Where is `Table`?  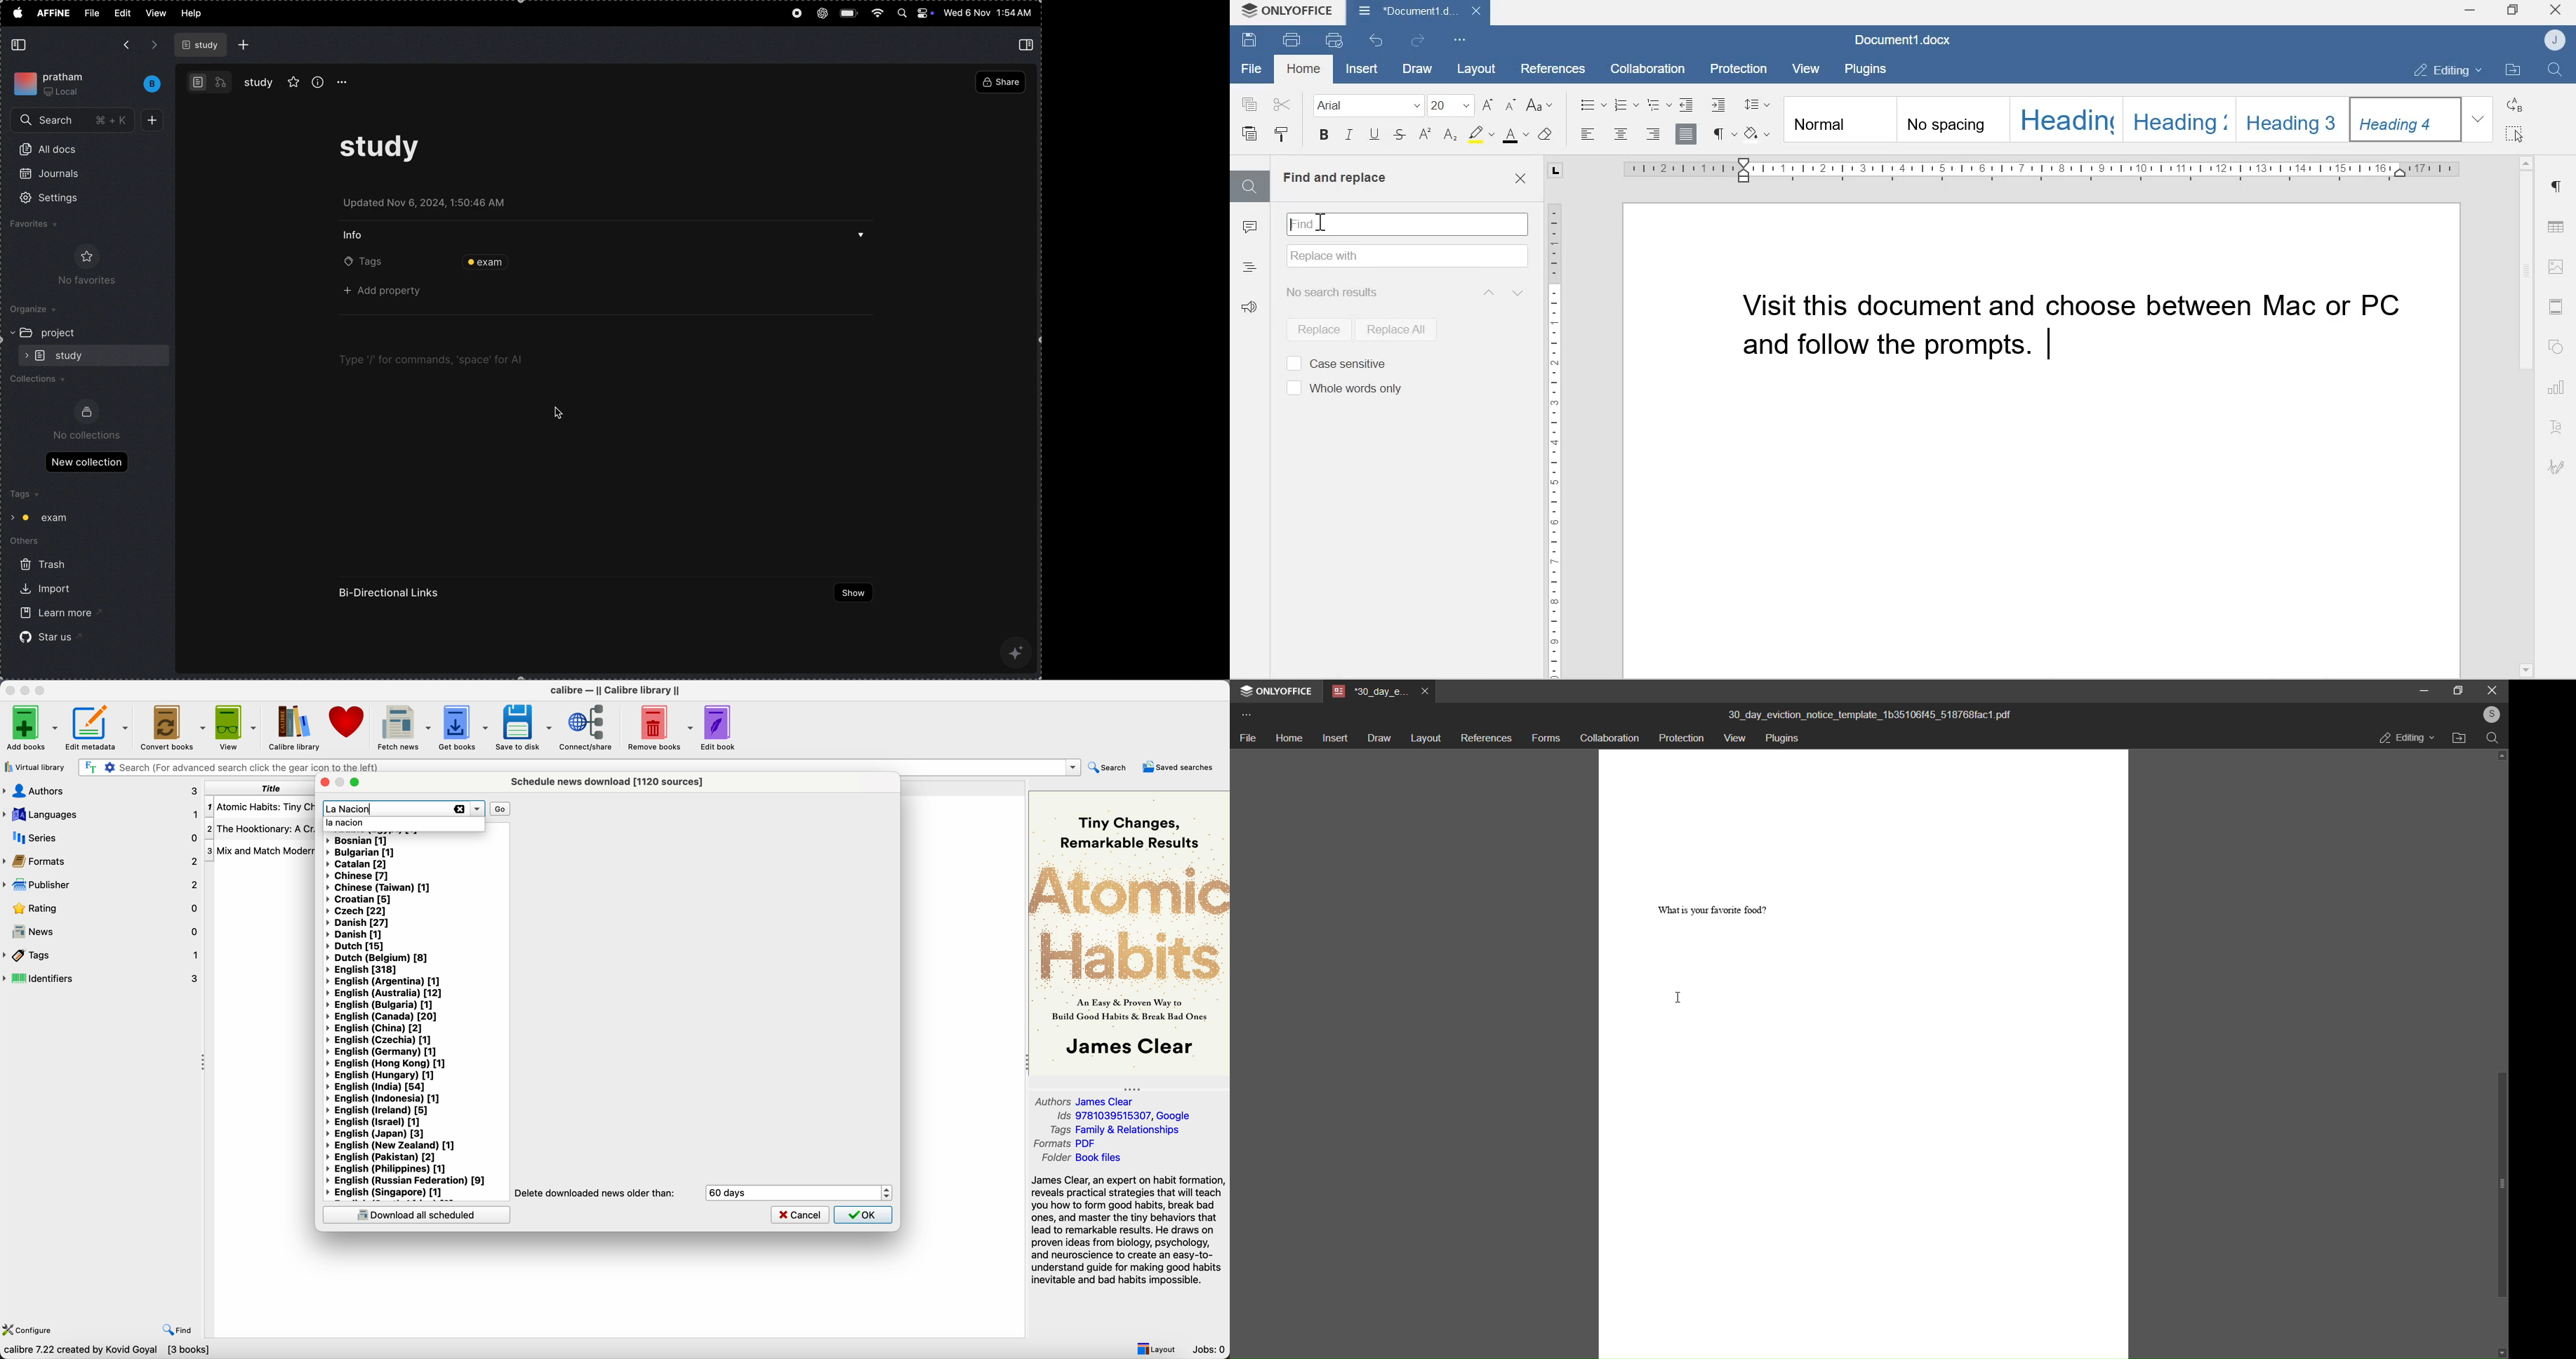
Table is located at coordinates (2556, 223).